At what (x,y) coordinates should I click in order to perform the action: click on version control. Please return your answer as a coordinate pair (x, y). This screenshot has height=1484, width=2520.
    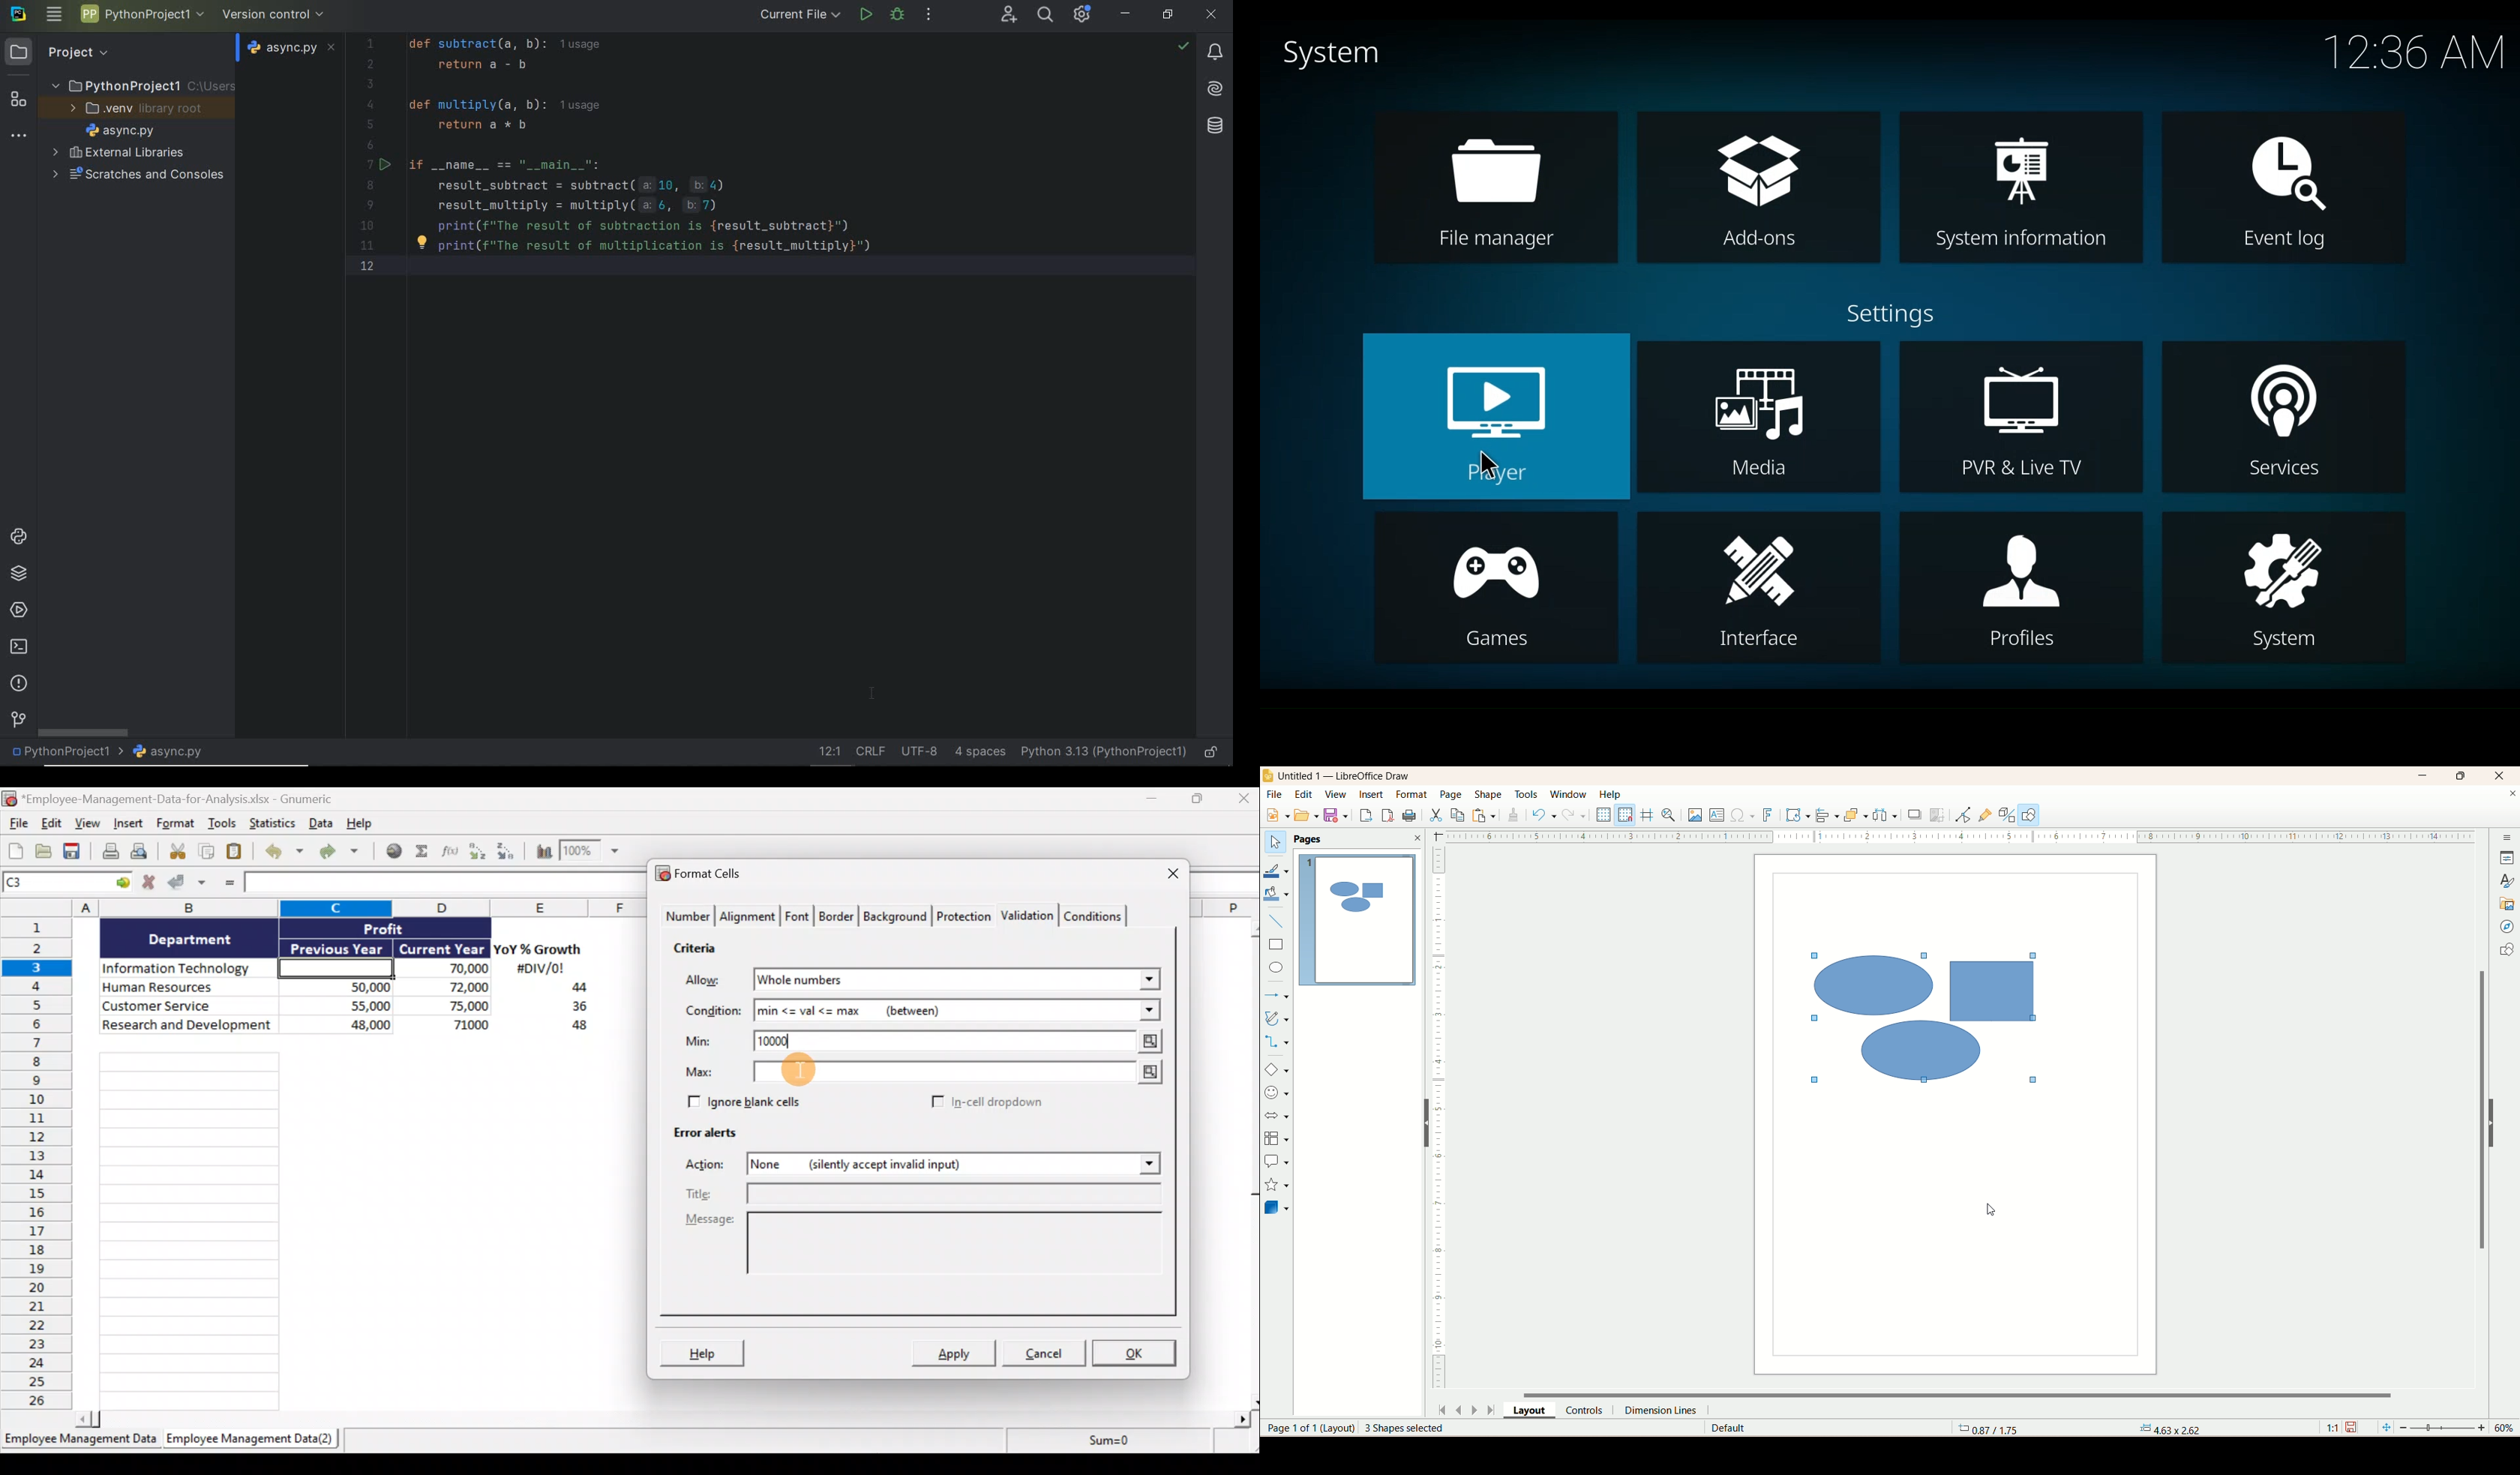
    Looking at the image, I should click on (275, 13).